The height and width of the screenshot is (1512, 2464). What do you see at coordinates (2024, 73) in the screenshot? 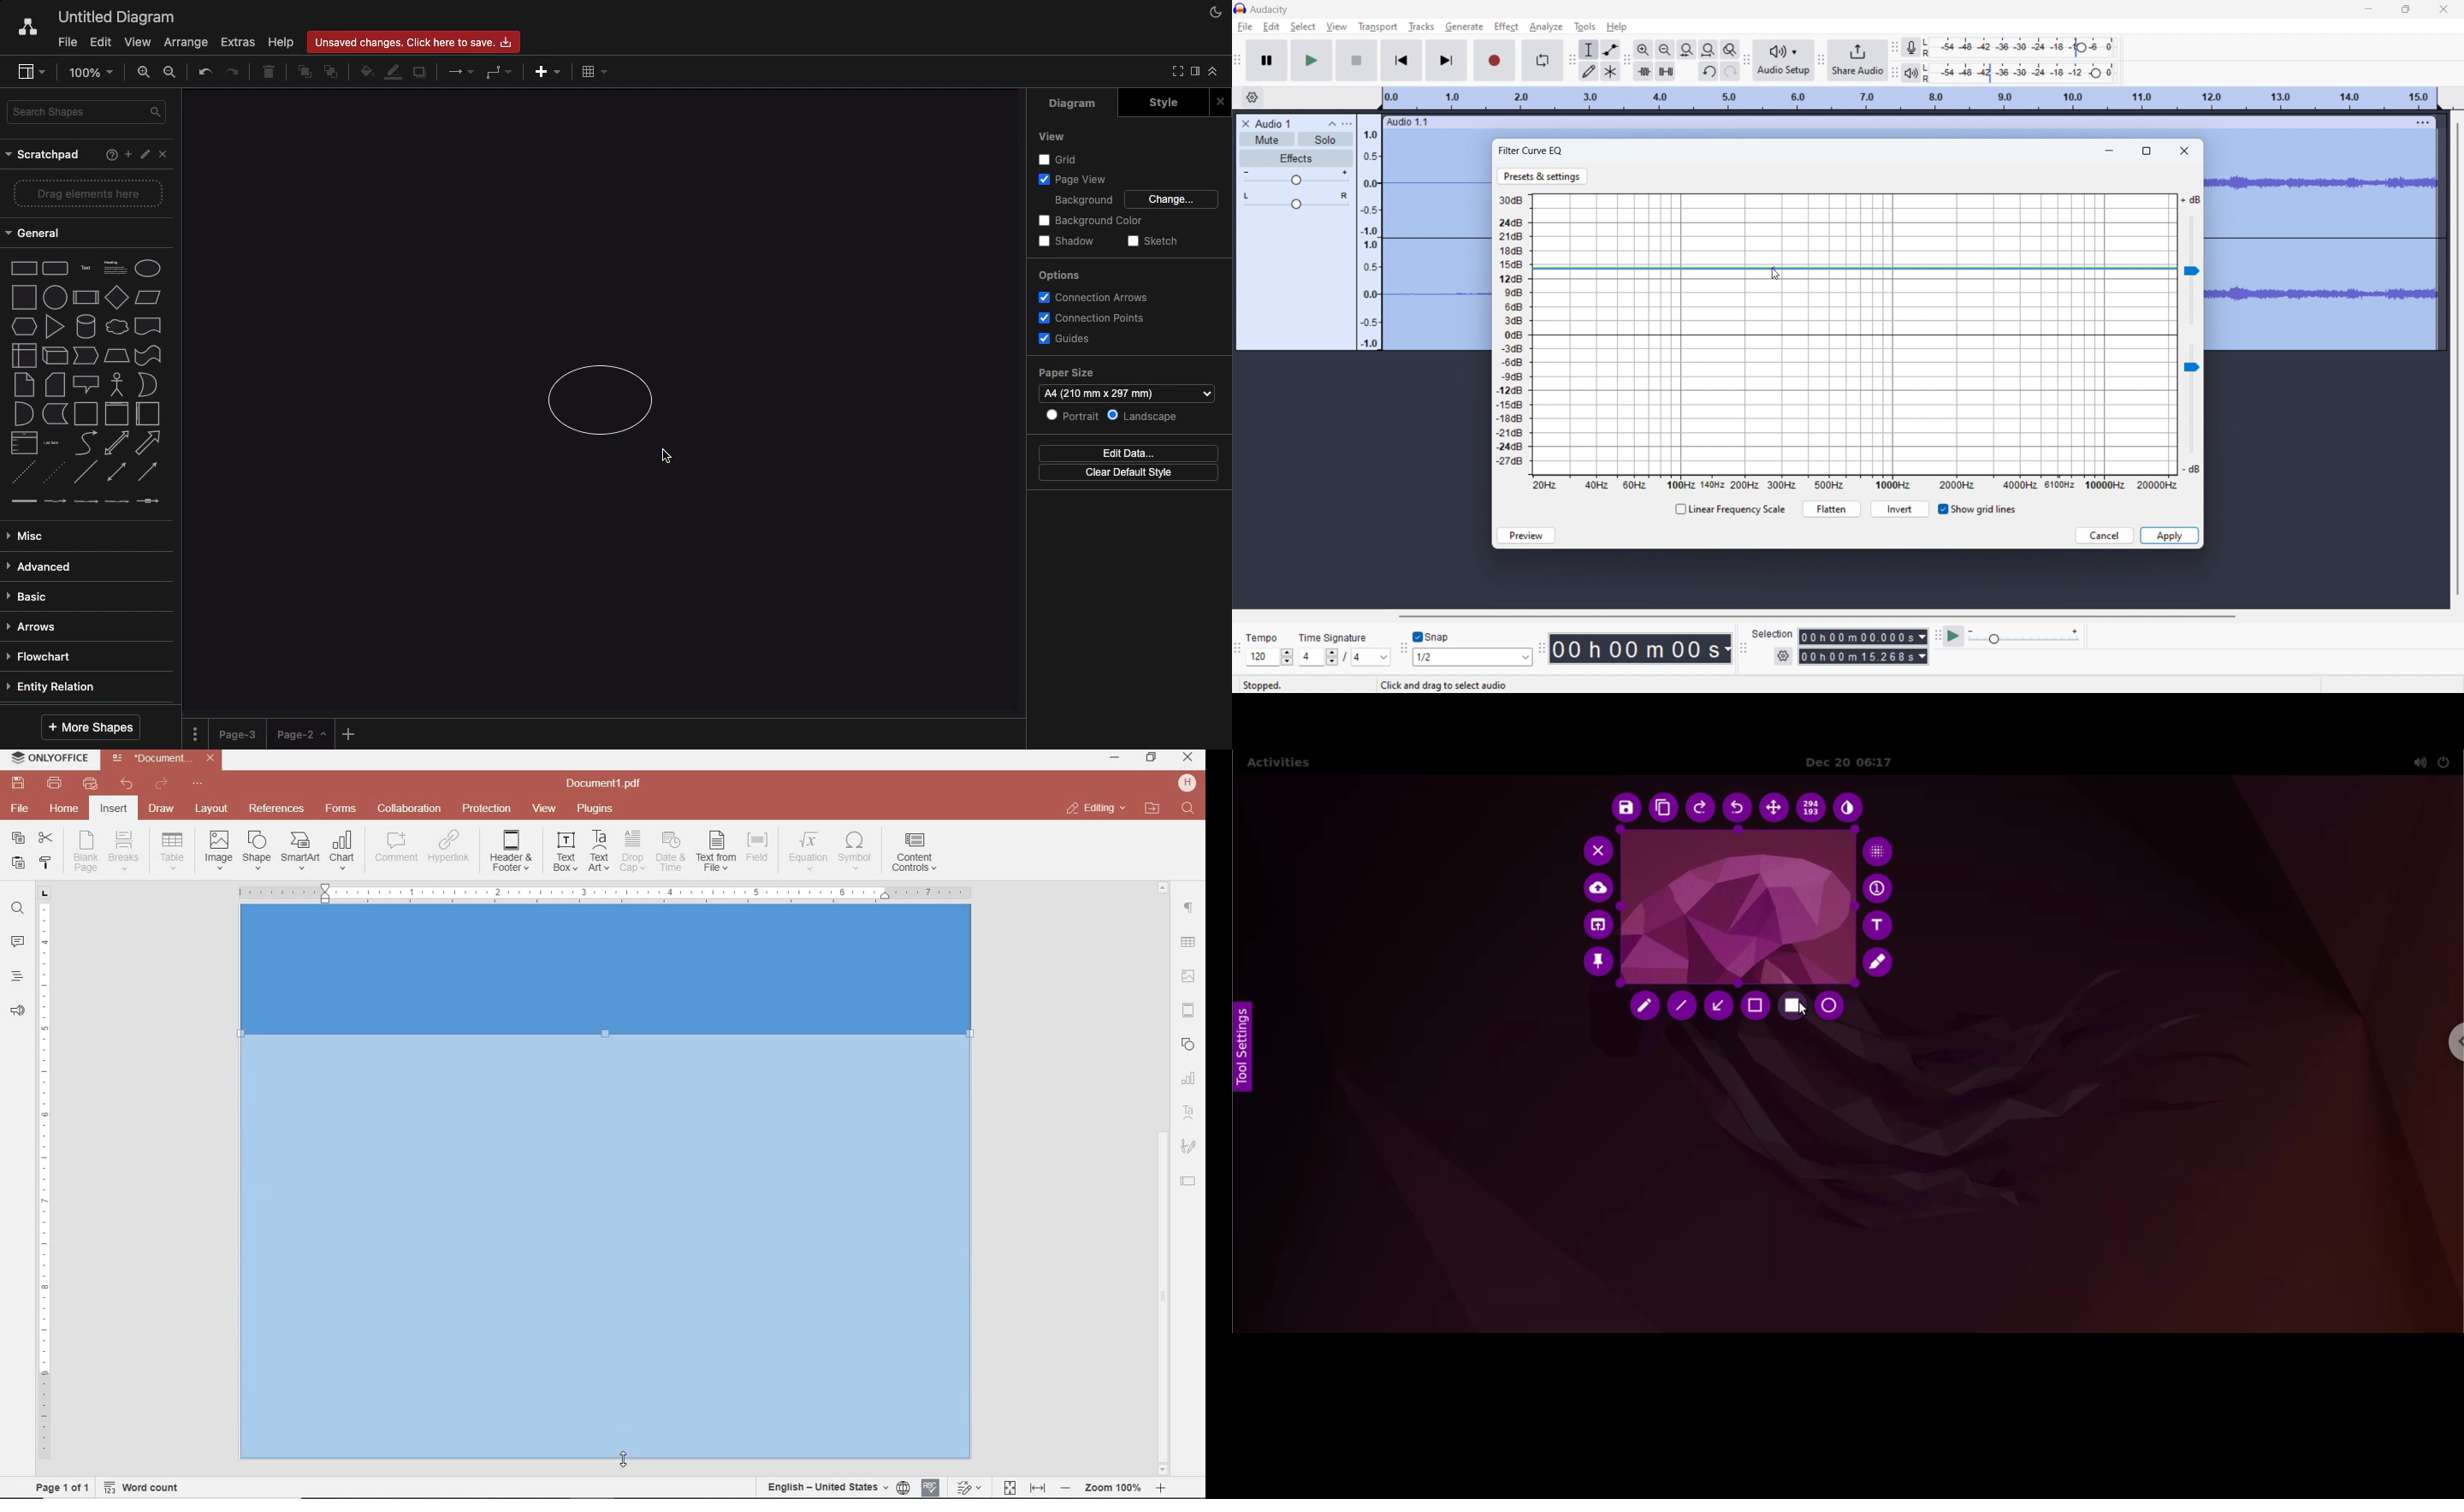
I see `playback level` at bounding box center [2024, 73].